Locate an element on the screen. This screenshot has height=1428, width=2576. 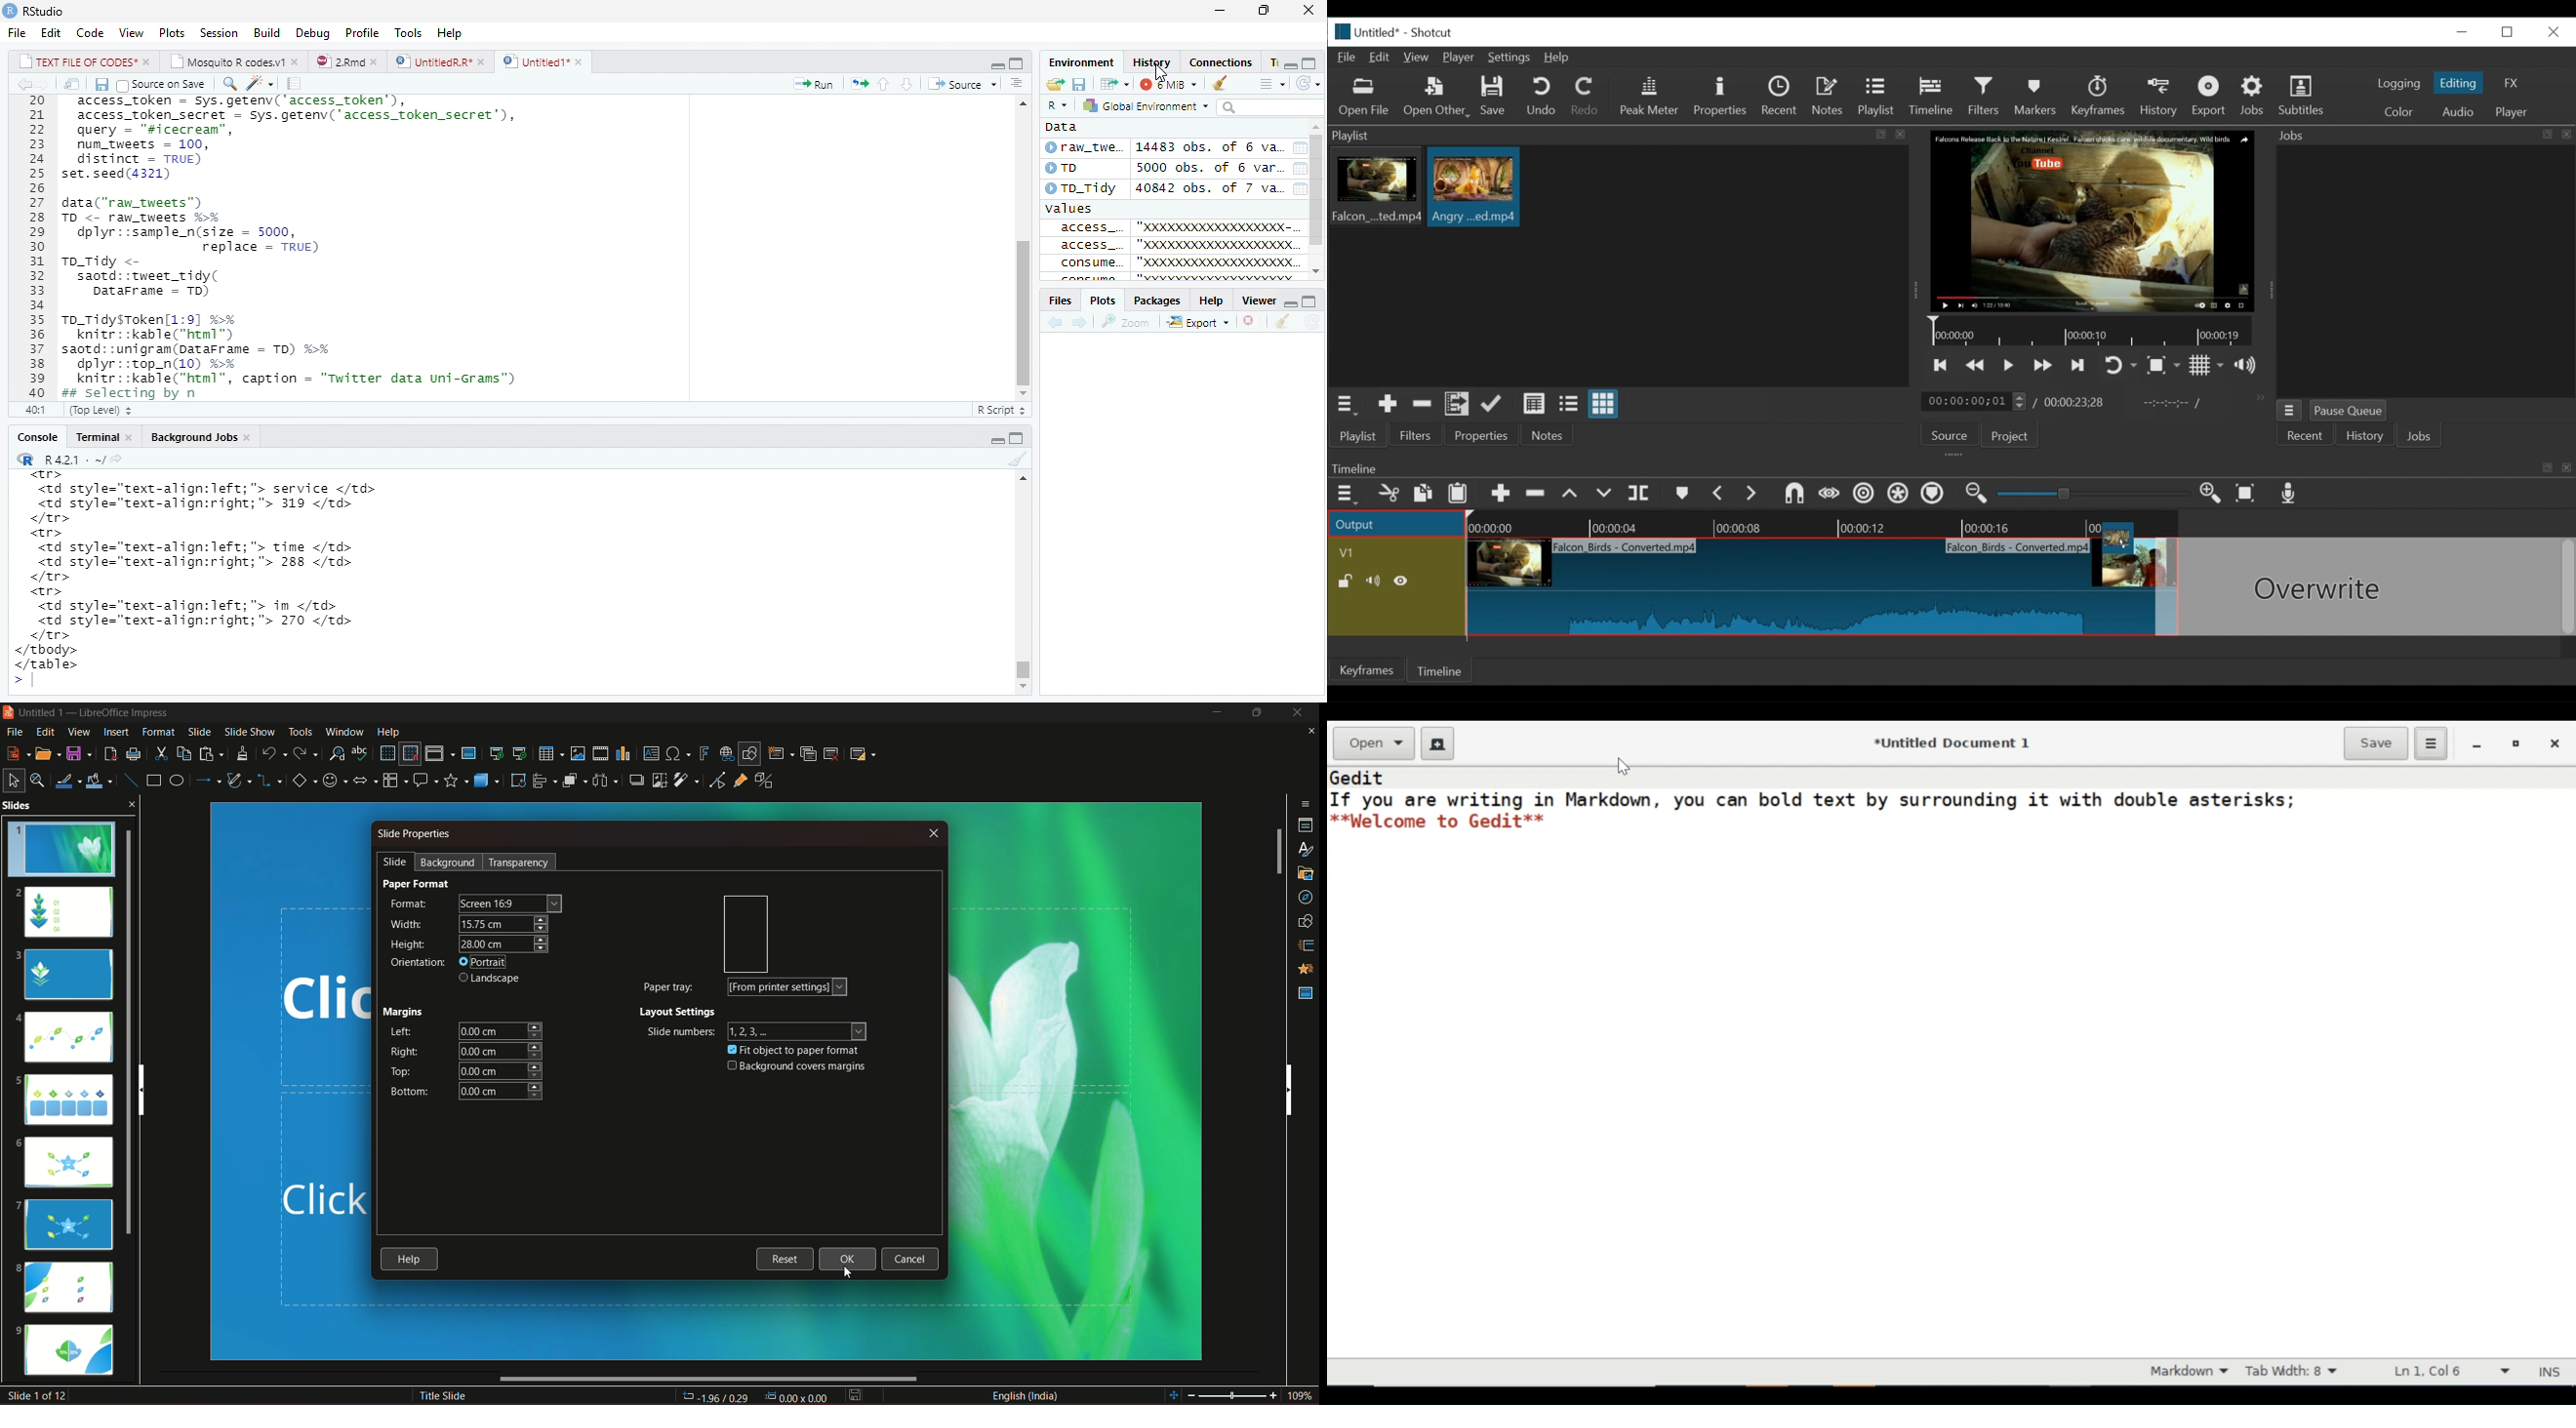
refresh is located at coordinates (1311, 83).